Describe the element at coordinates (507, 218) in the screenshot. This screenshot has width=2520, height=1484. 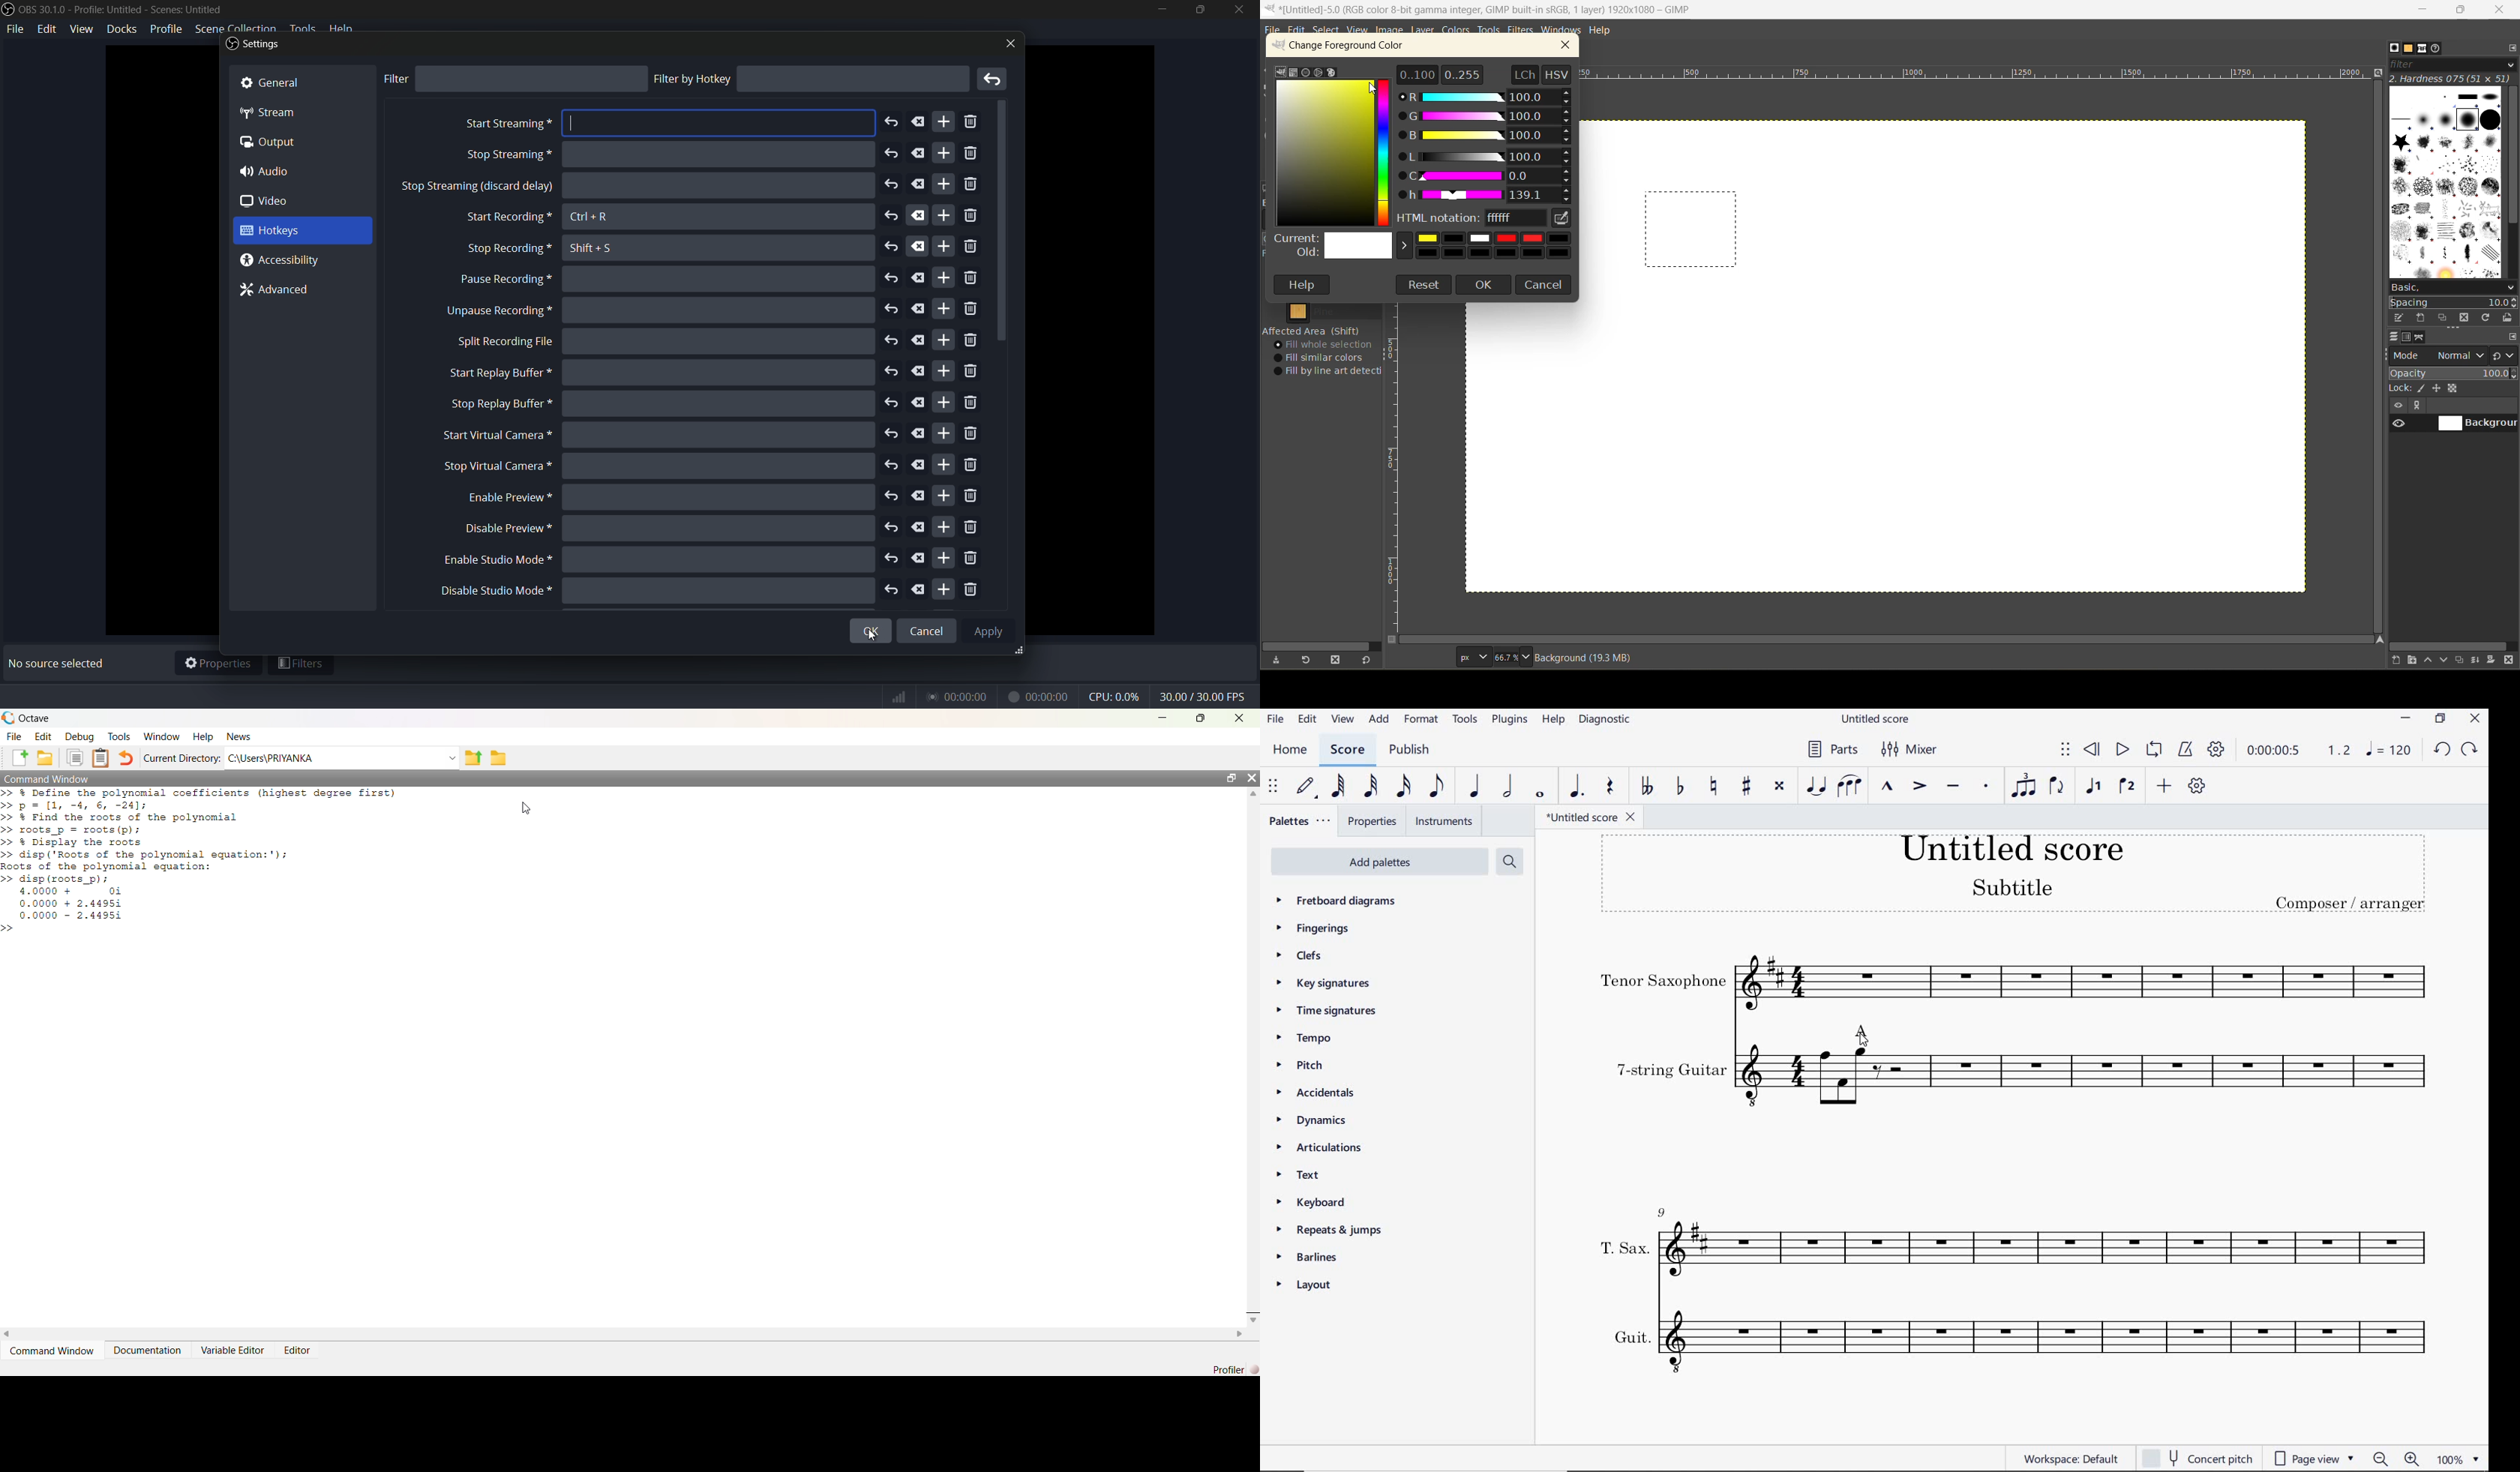
I see `start recording` at that location.